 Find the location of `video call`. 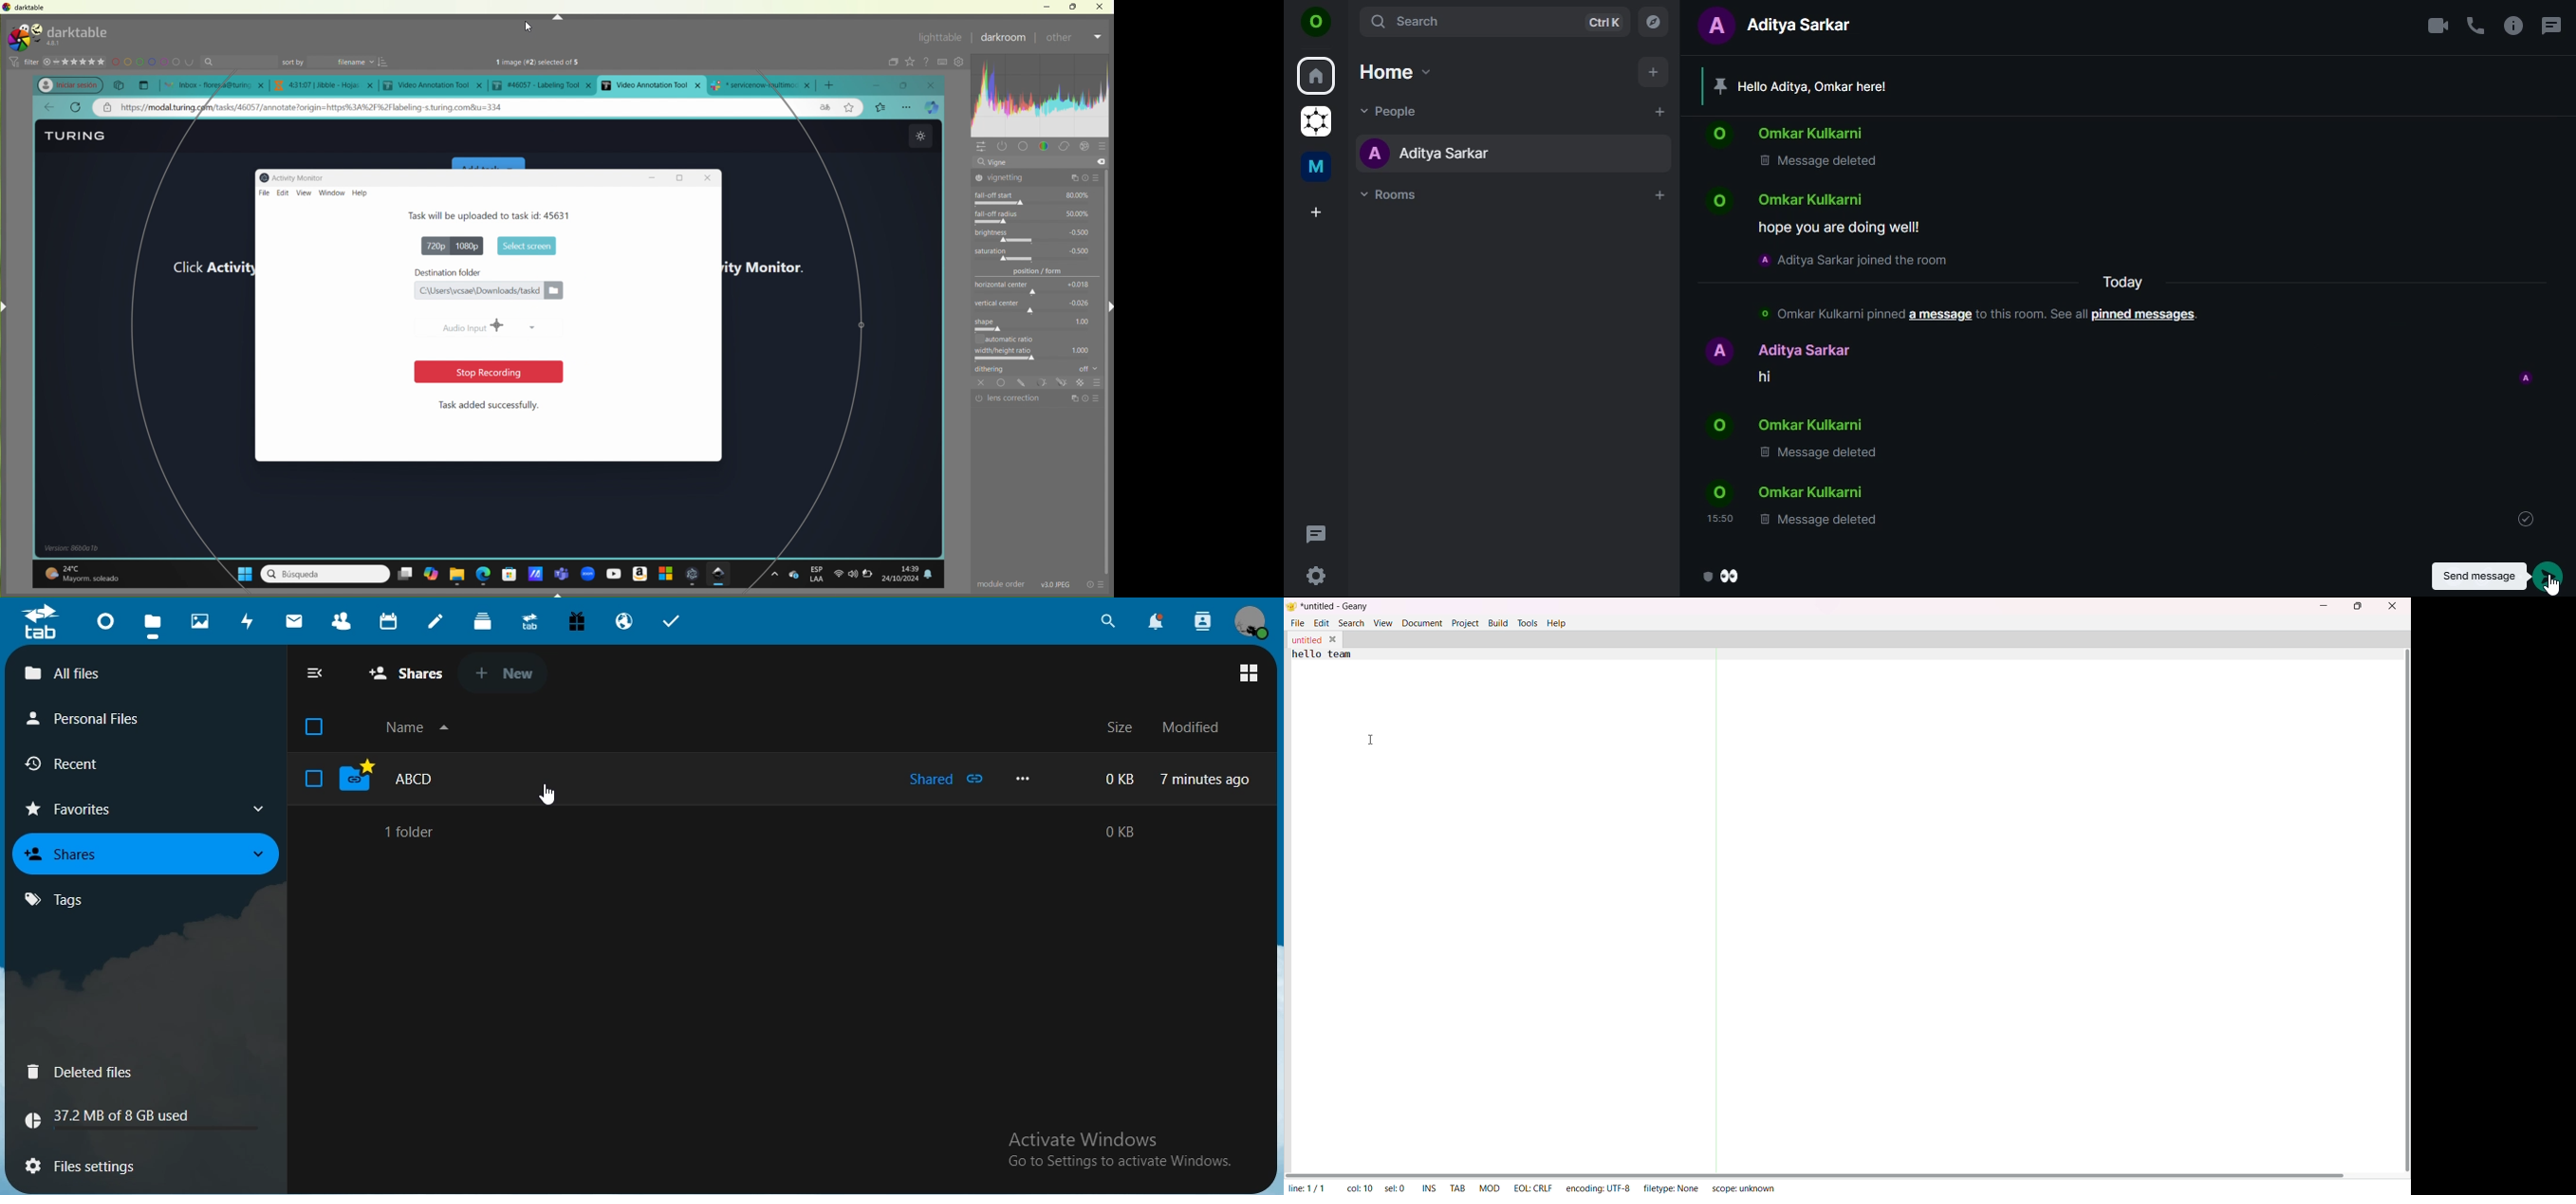

video call is located at coordinates (2436, 26).